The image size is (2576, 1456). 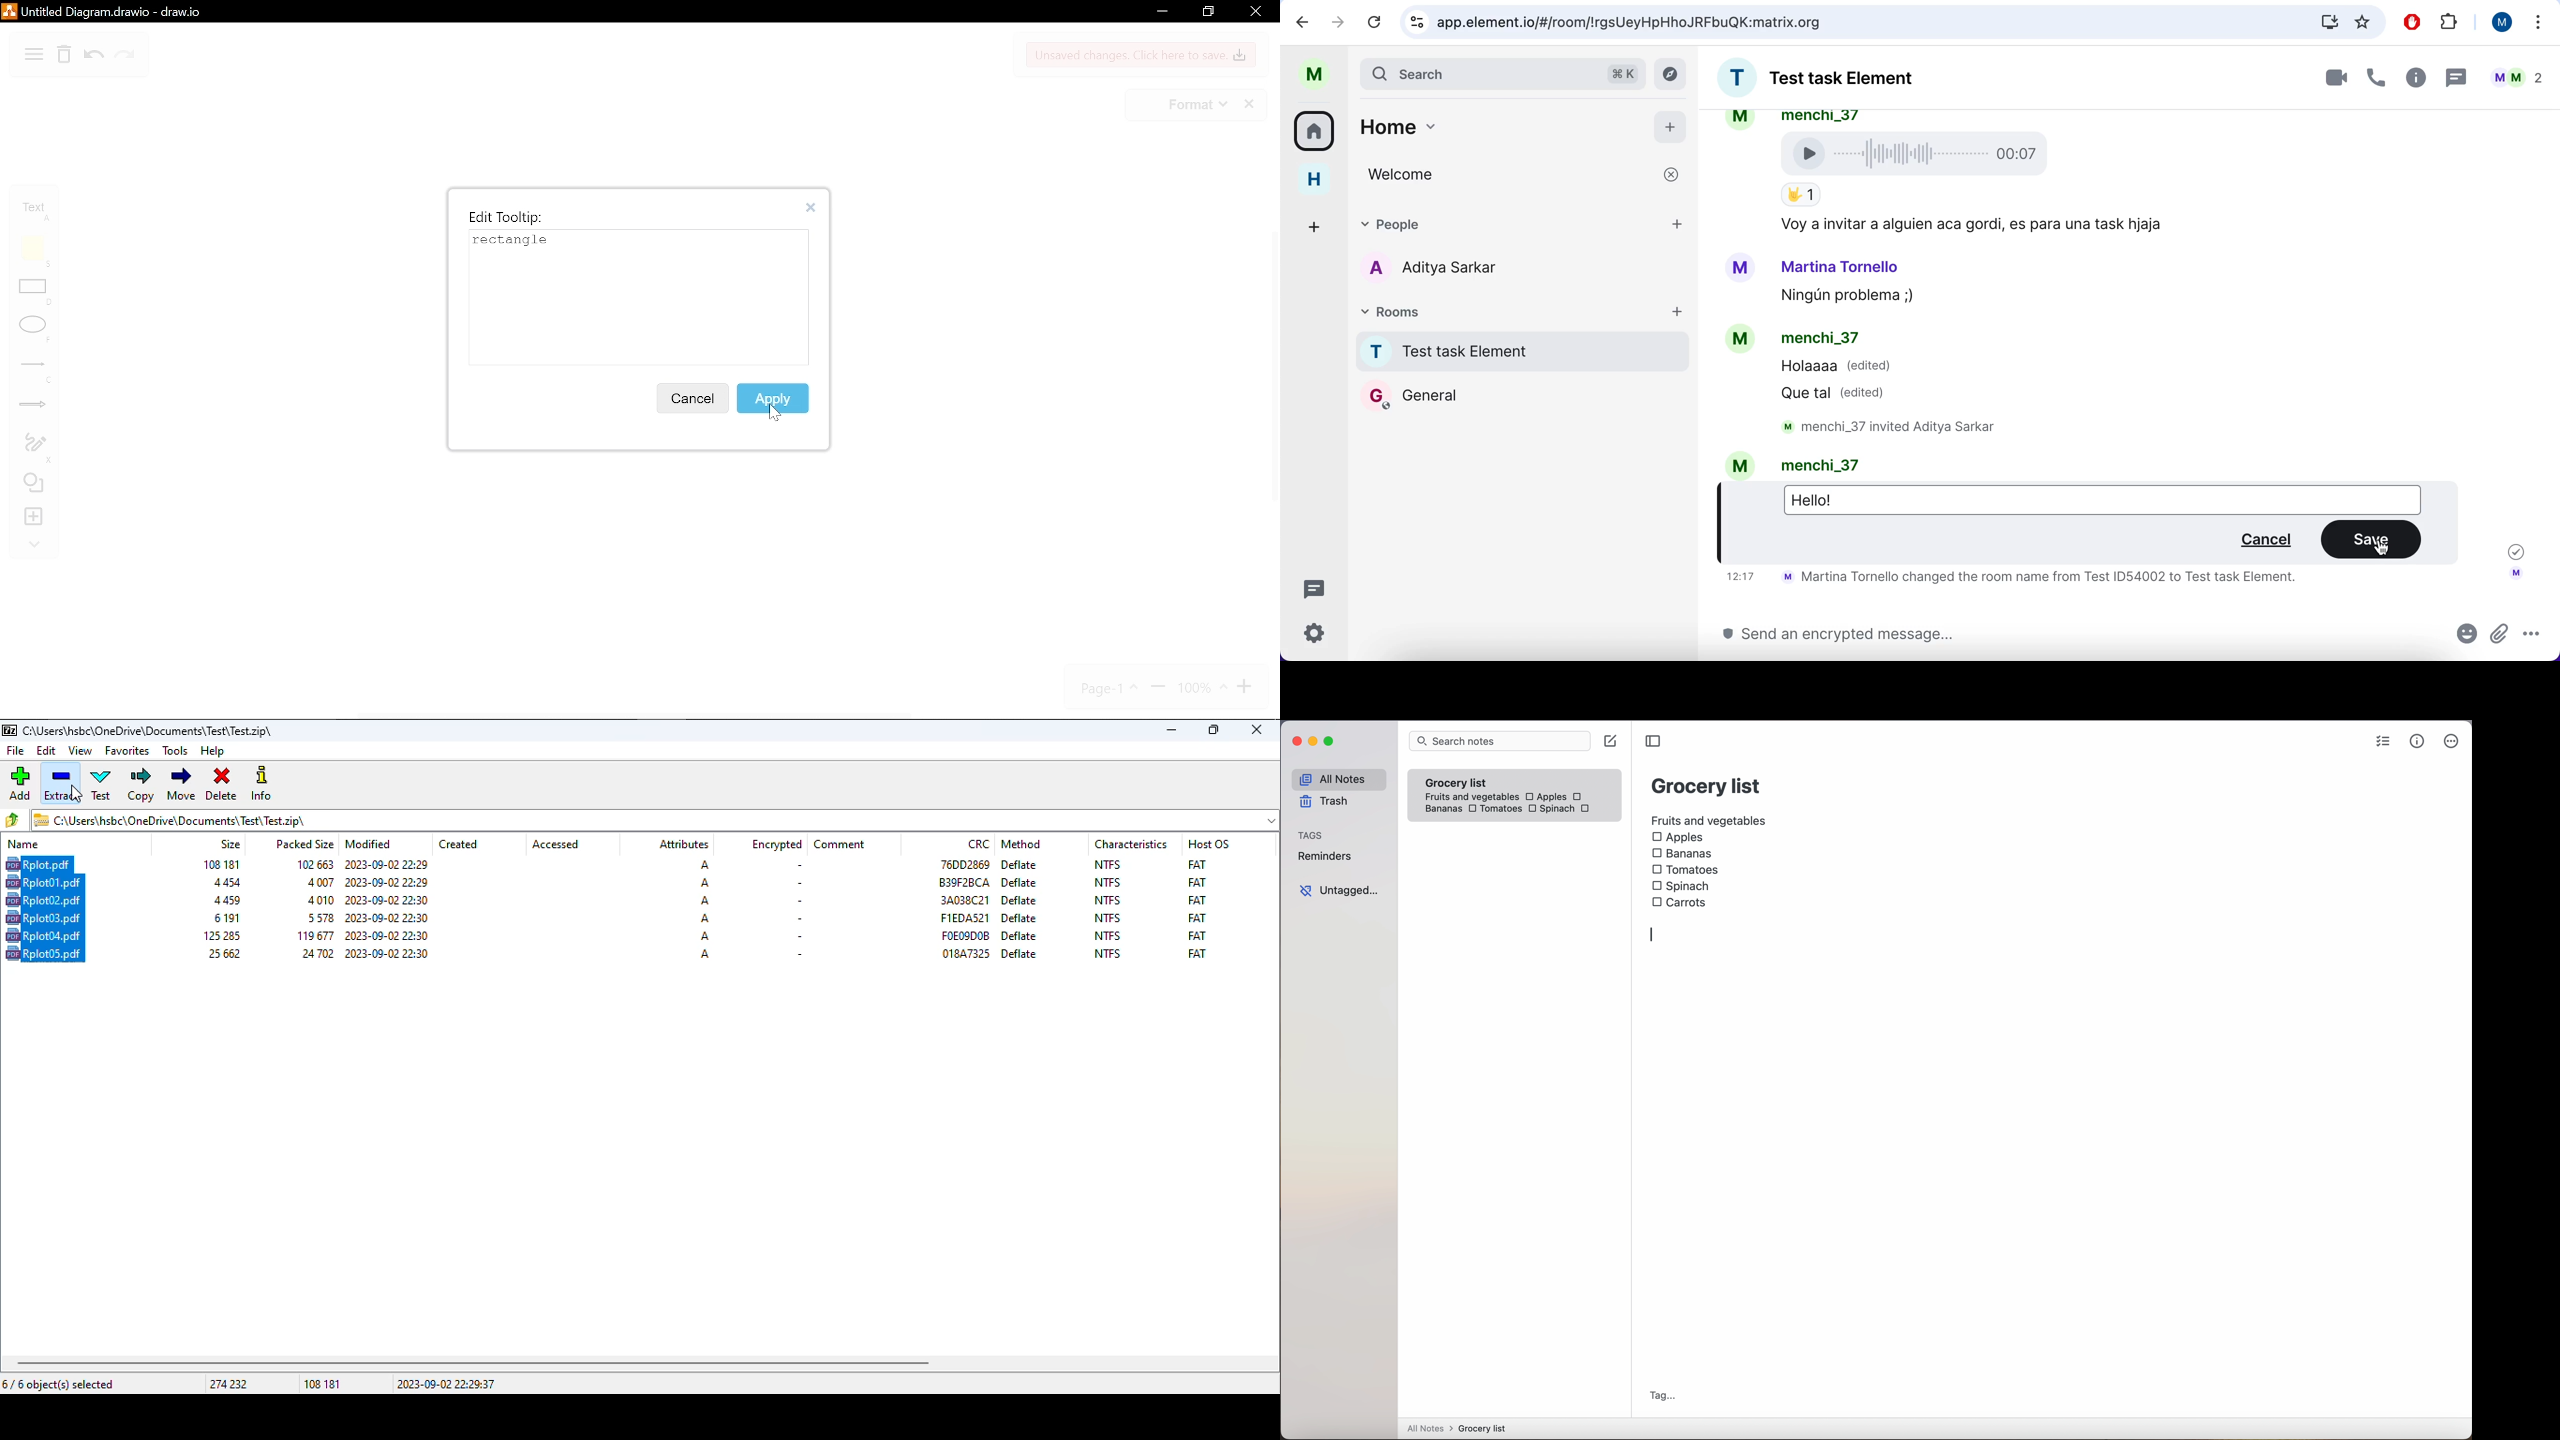 I want to click on home, so click(x=1313, y=182).